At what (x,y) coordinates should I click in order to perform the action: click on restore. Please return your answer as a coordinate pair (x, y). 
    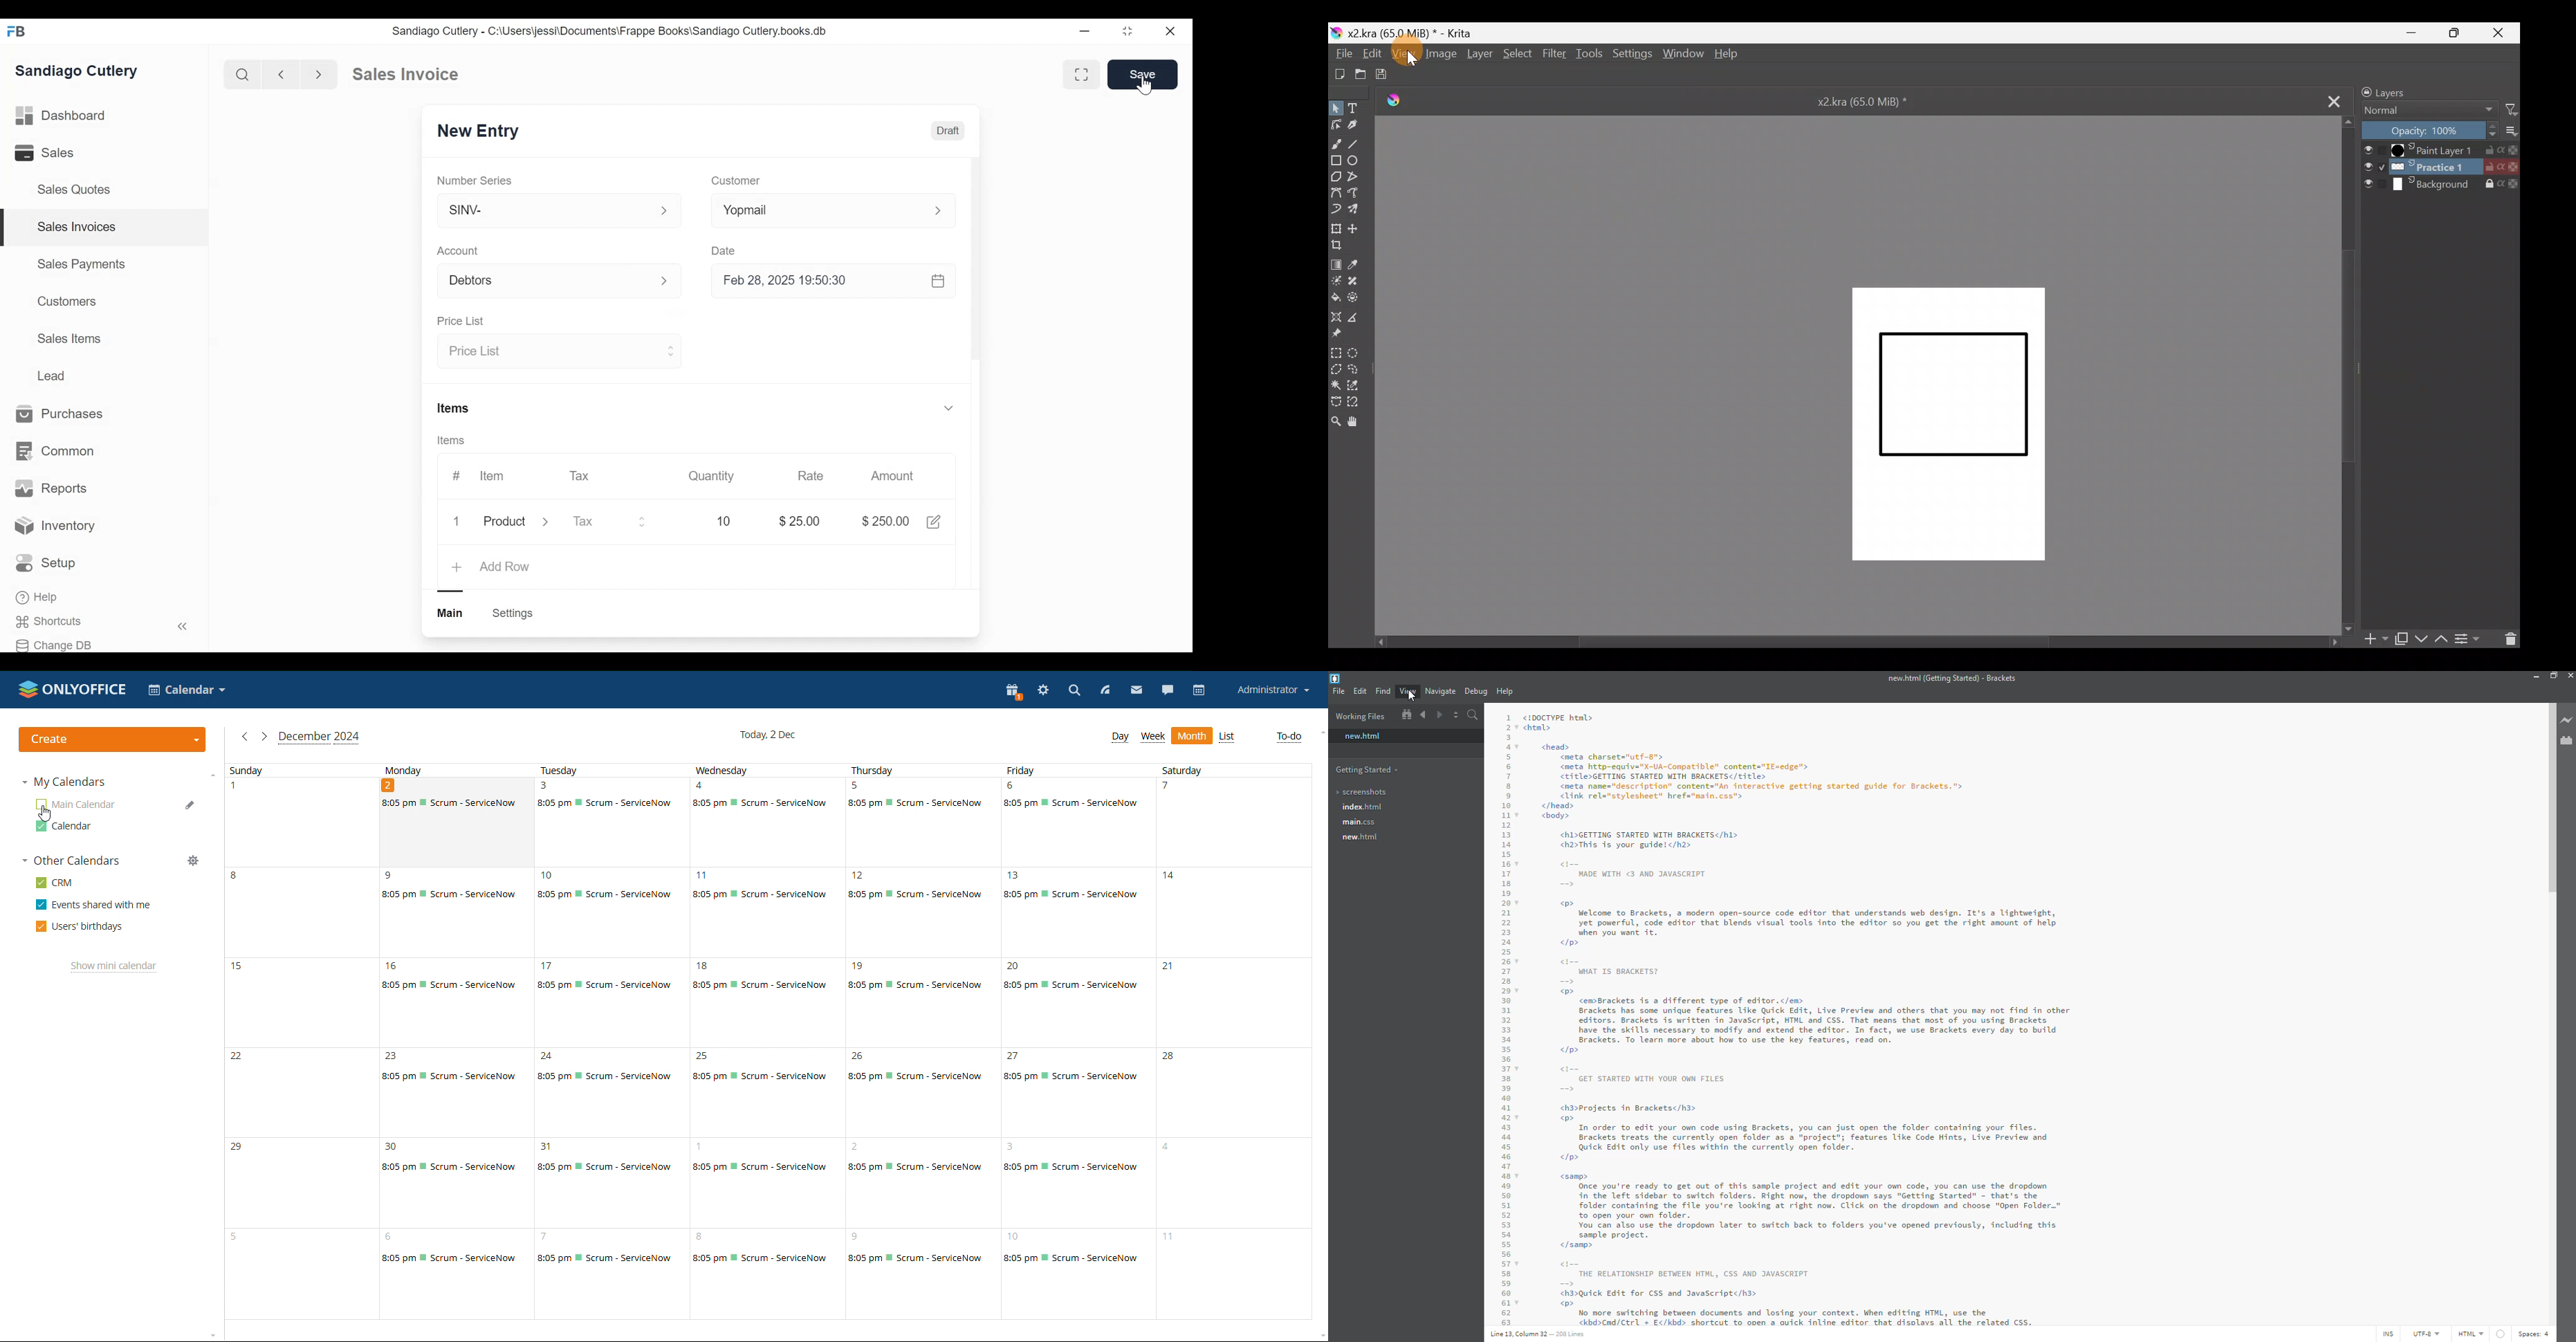
    Looking at the image, I should click on (1128, 30).